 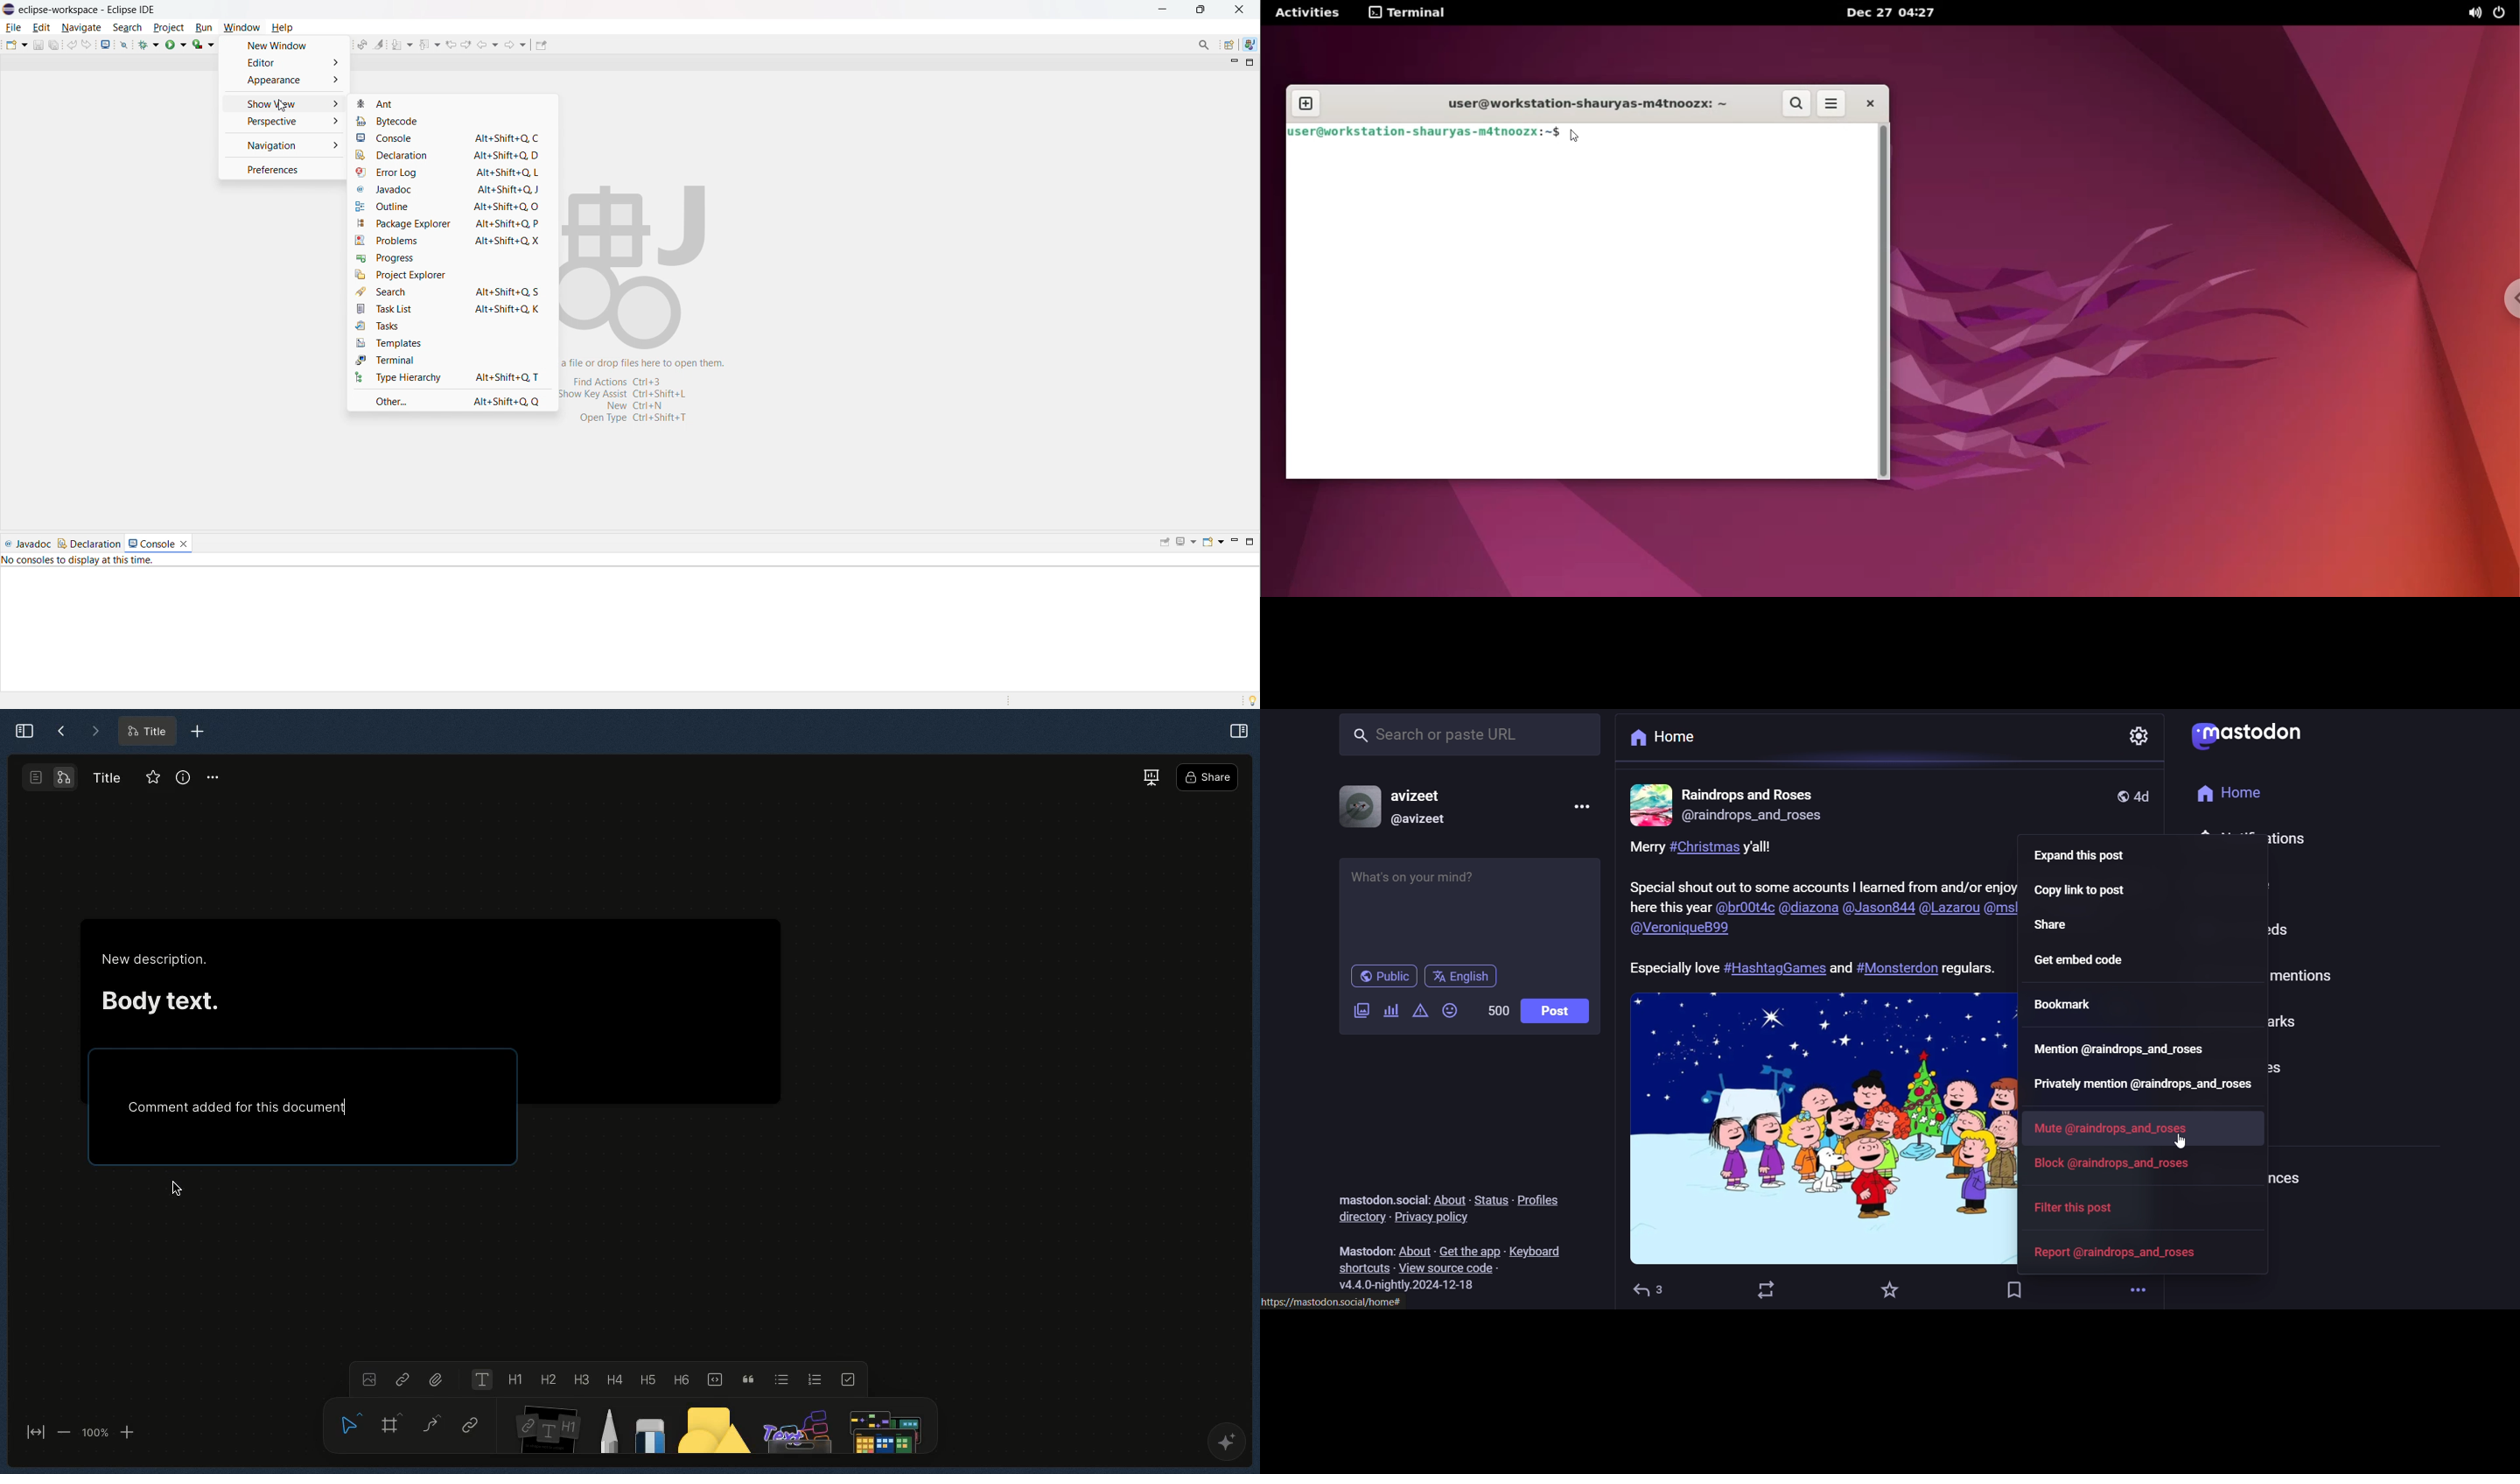 What do you see at coordinates (1421, 1010) in the screenshot?
I see `content warning` at bounding box center [1421, 1010].